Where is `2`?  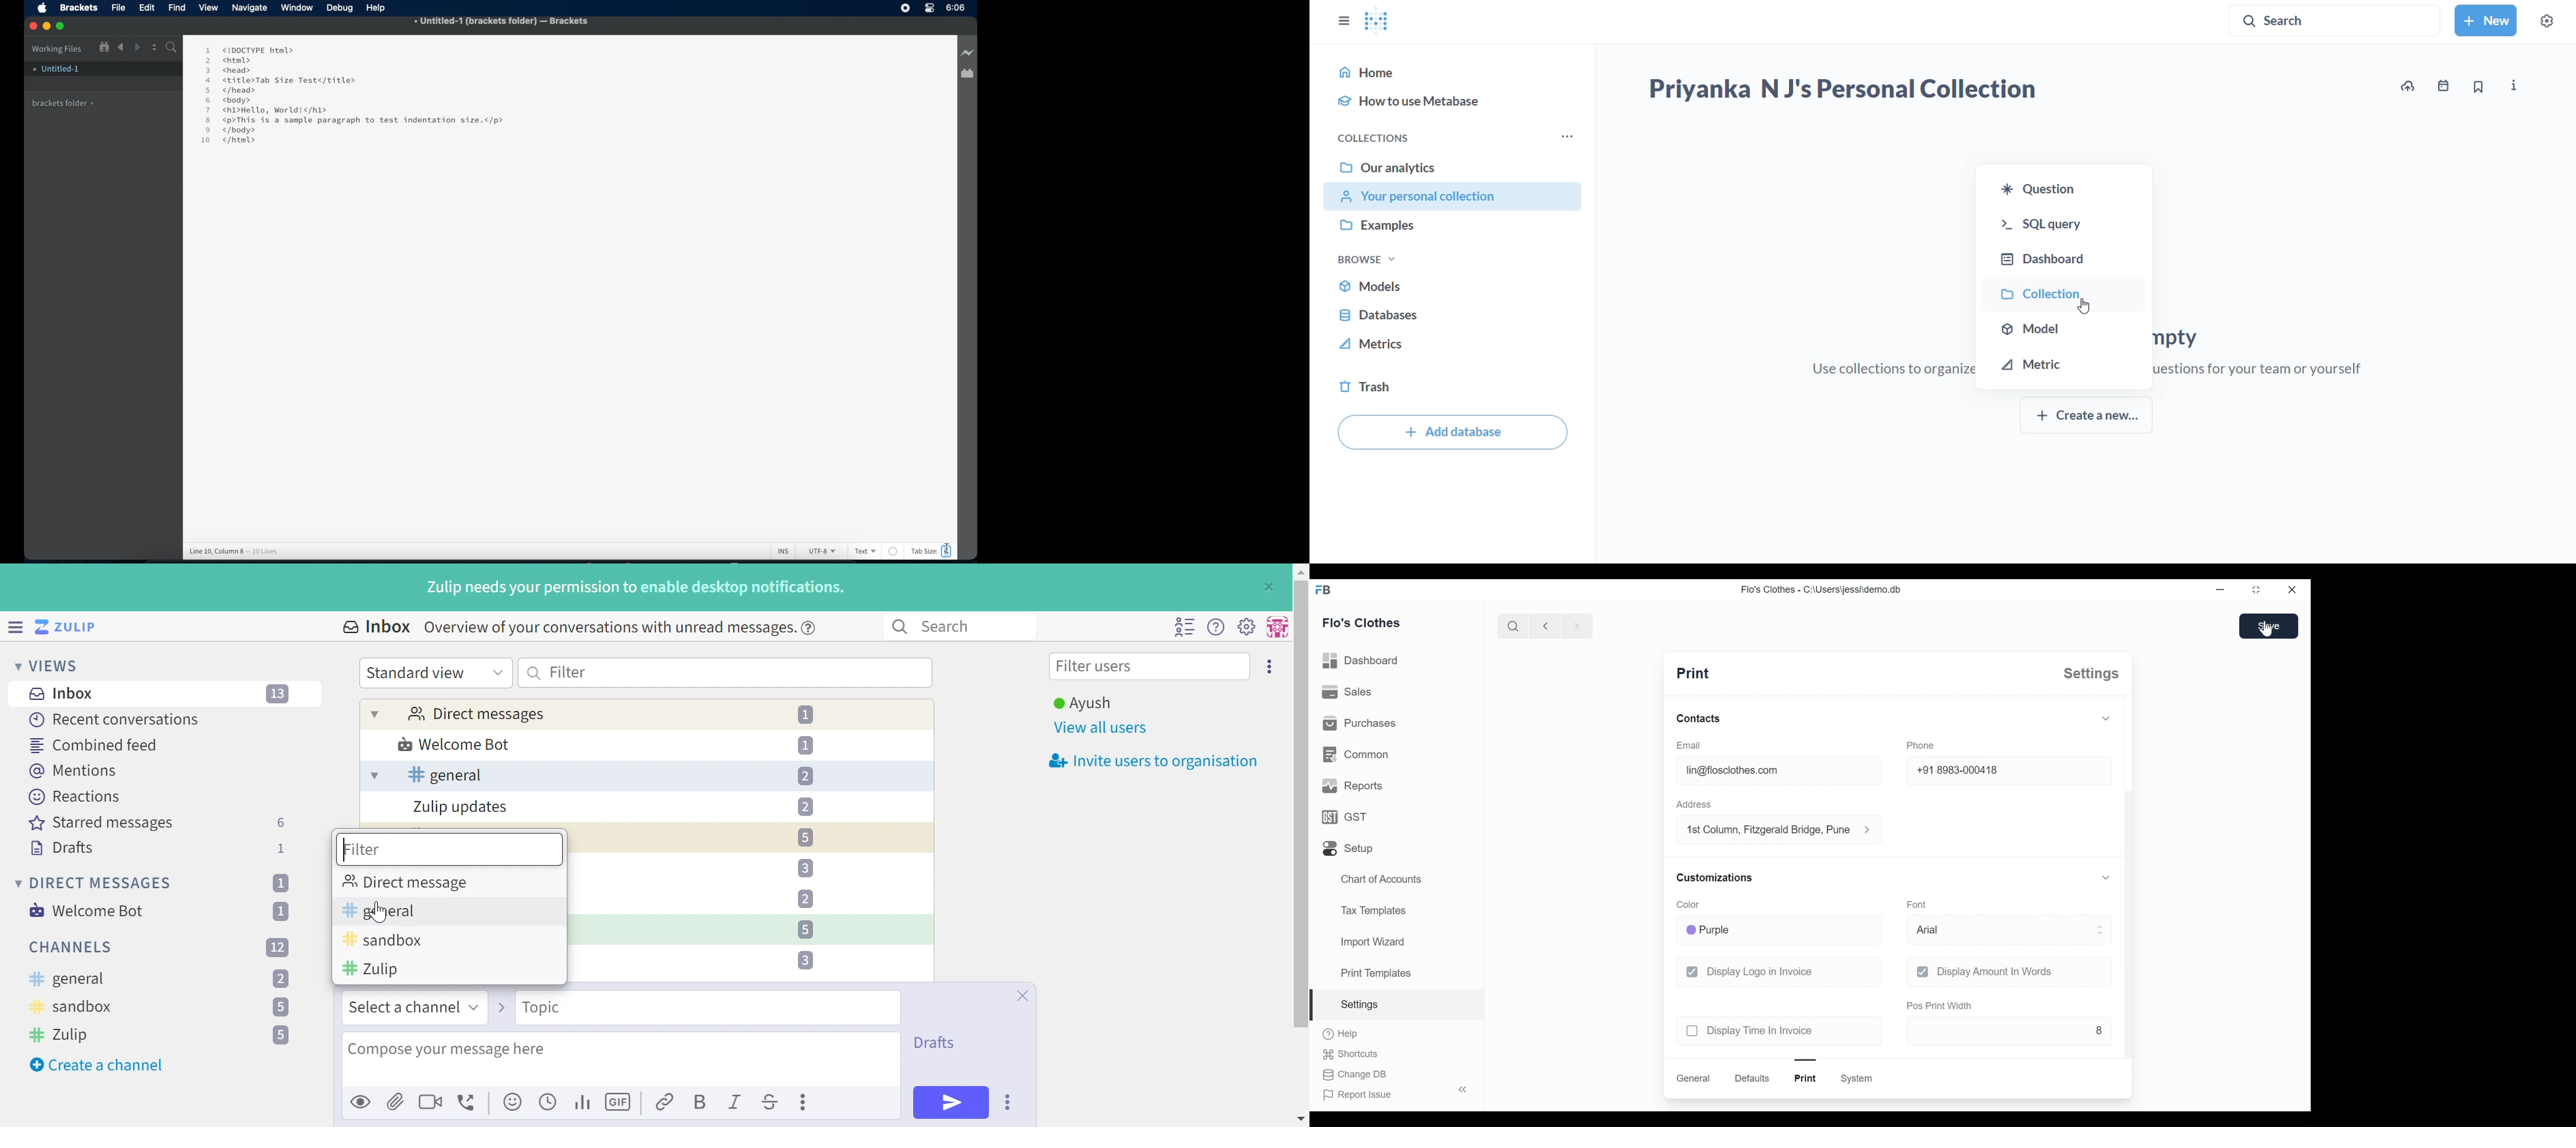 2 is located at coordinates (805, 898).